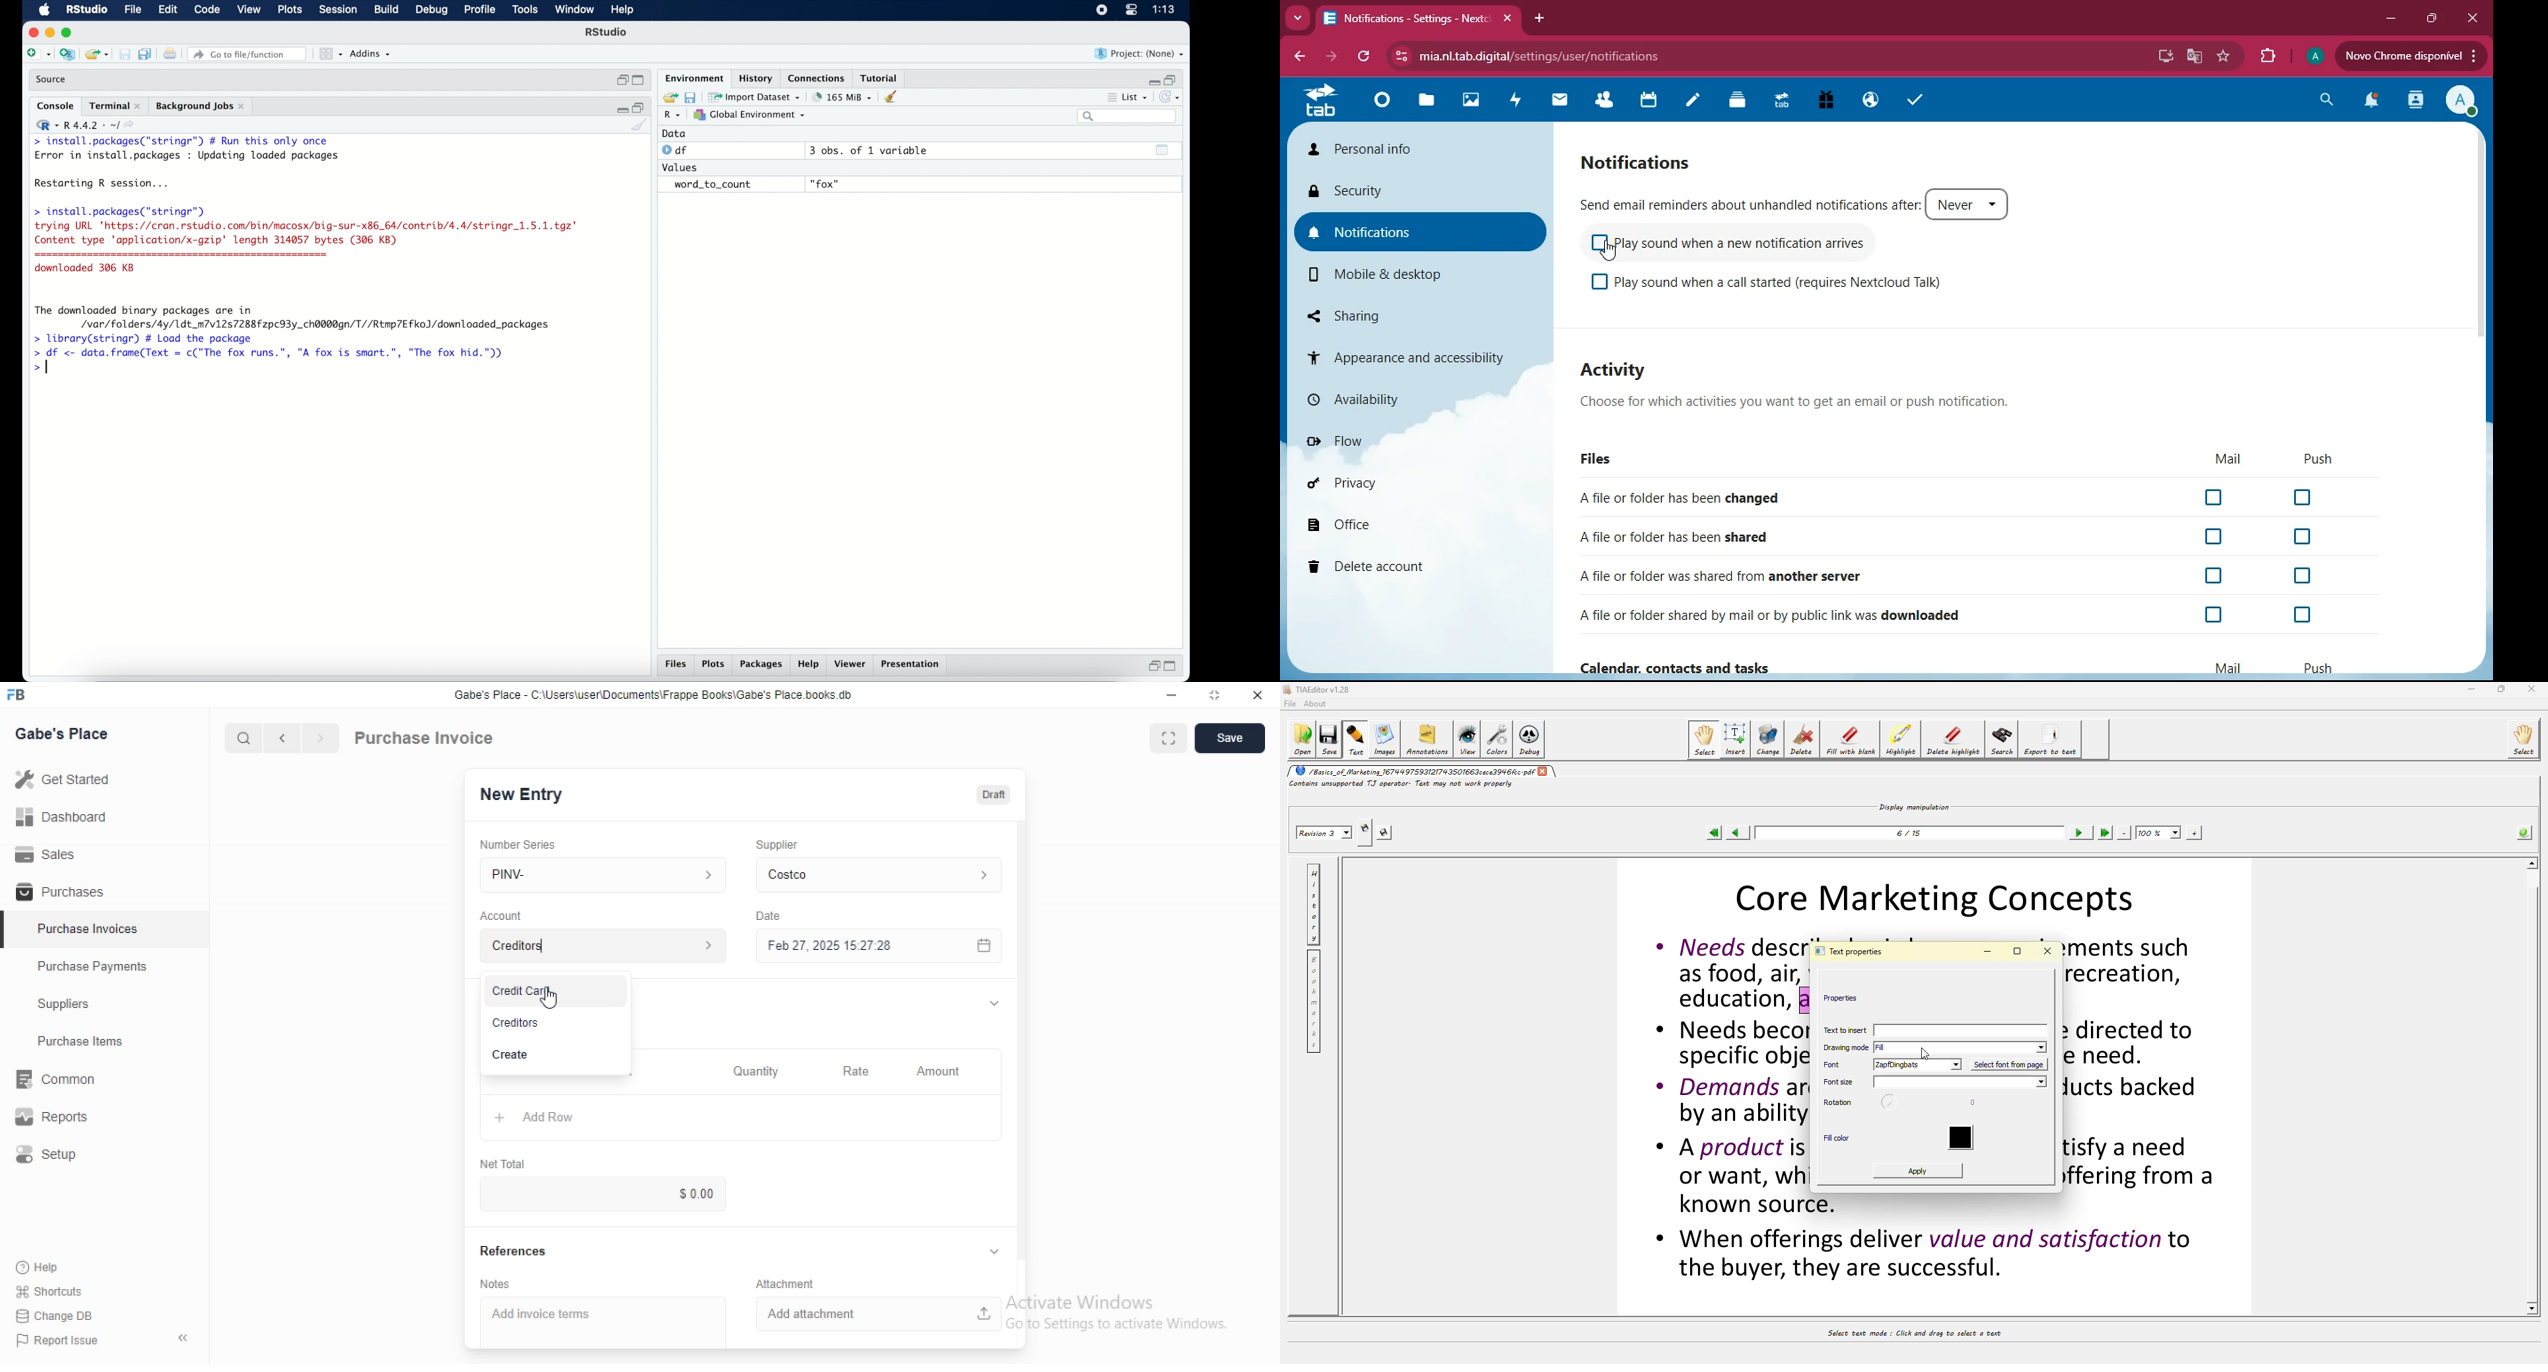 This screenshot has height=1372, width=2548. Describe the element at coordinates (1537, 19) in the screenshot. I see `add tab` at that location.